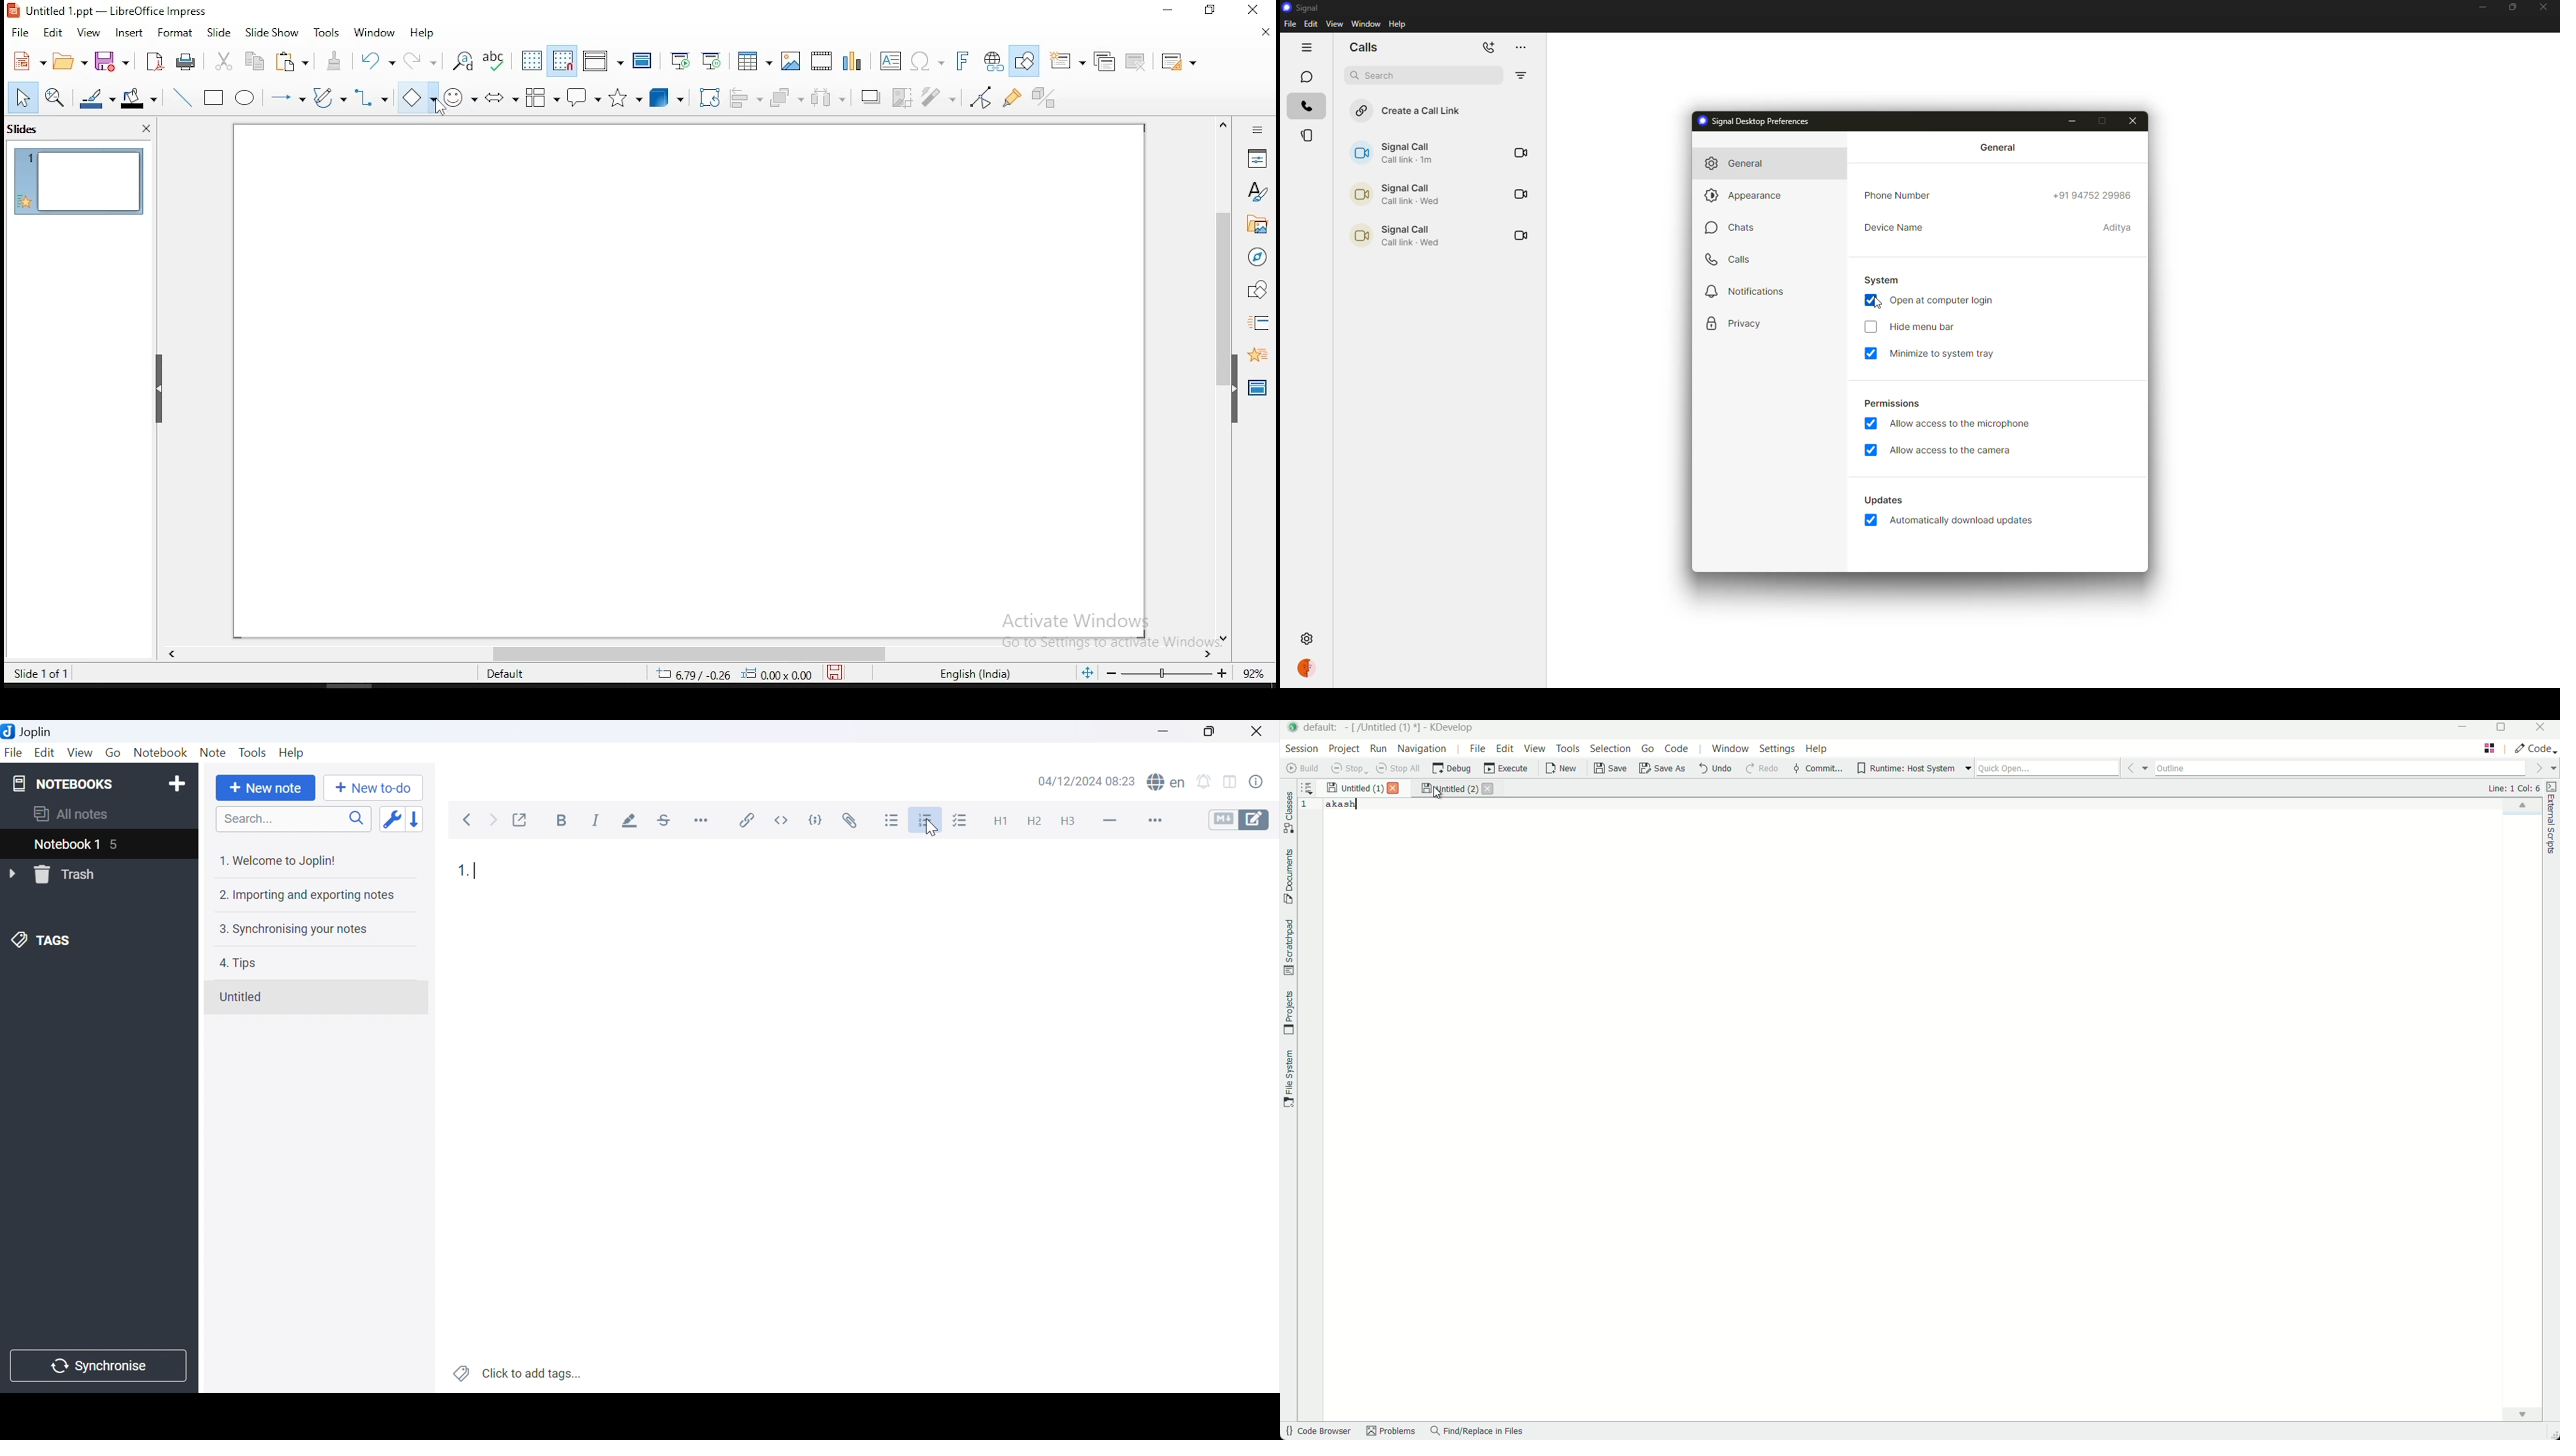 The width and height of the screenshot is (2576, 1456). What do you see at coordinates (702, 822) in the screenshot?
I see `Horizontal` at bounding box center [702, 822].